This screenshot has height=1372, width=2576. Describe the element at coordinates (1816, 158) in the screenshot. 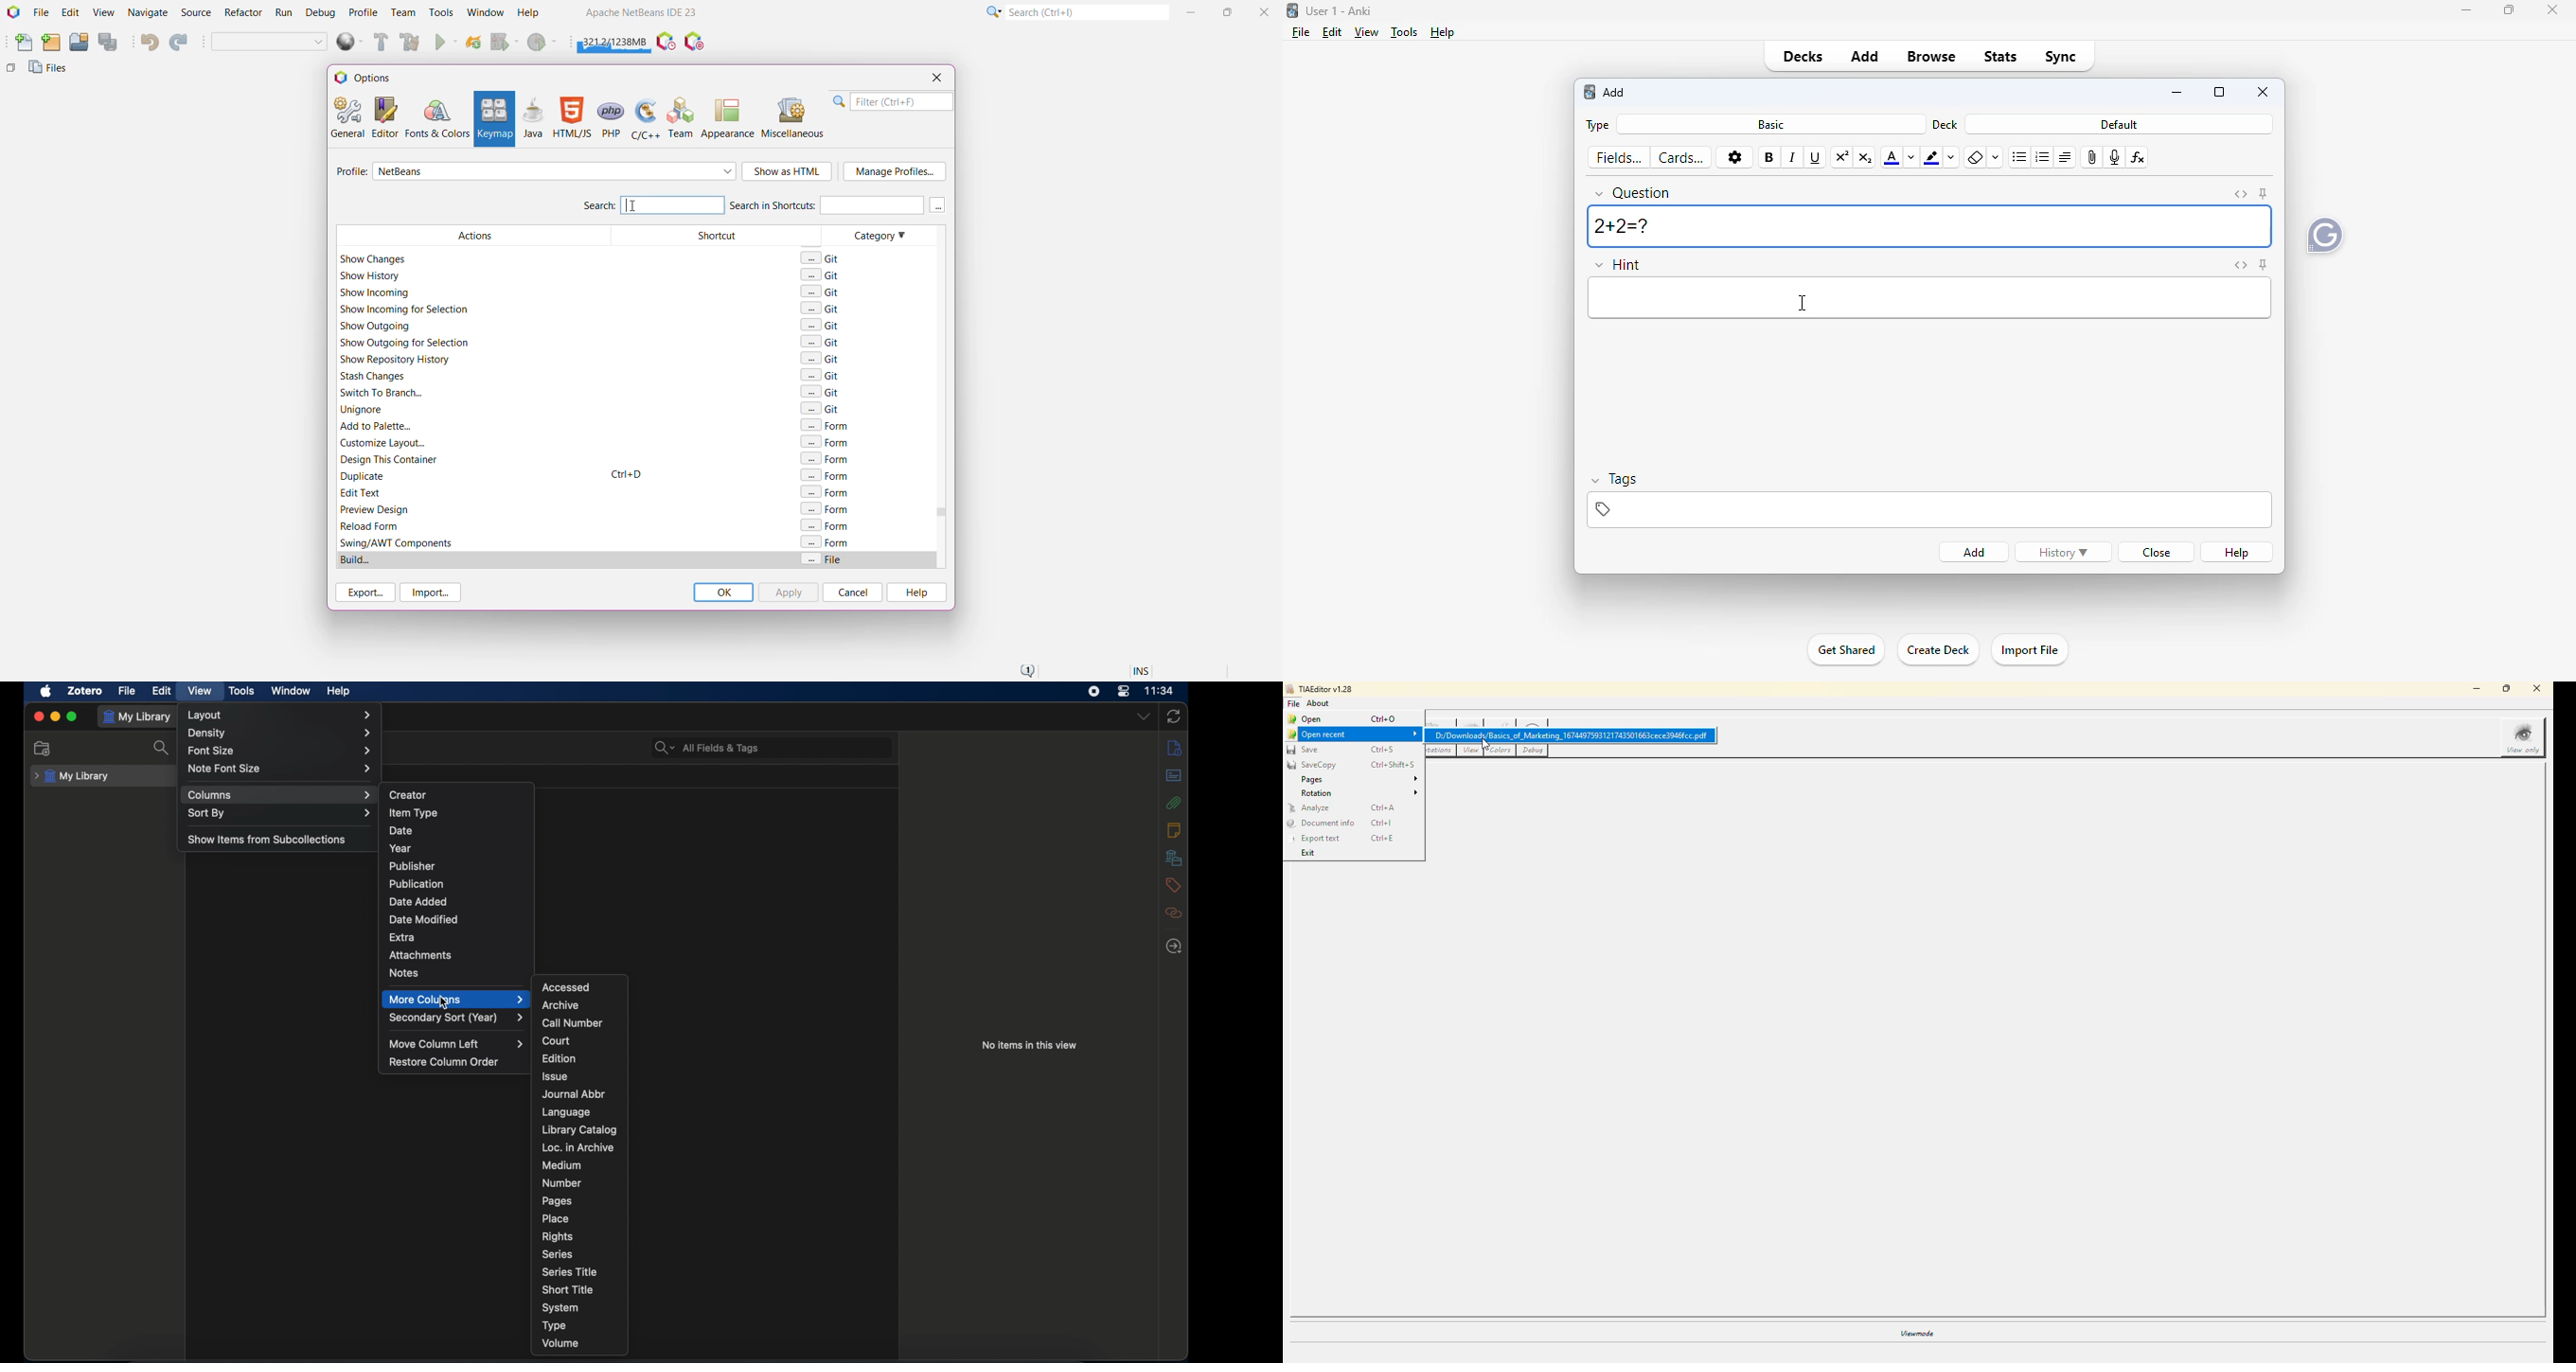

I see `underline` at that location.